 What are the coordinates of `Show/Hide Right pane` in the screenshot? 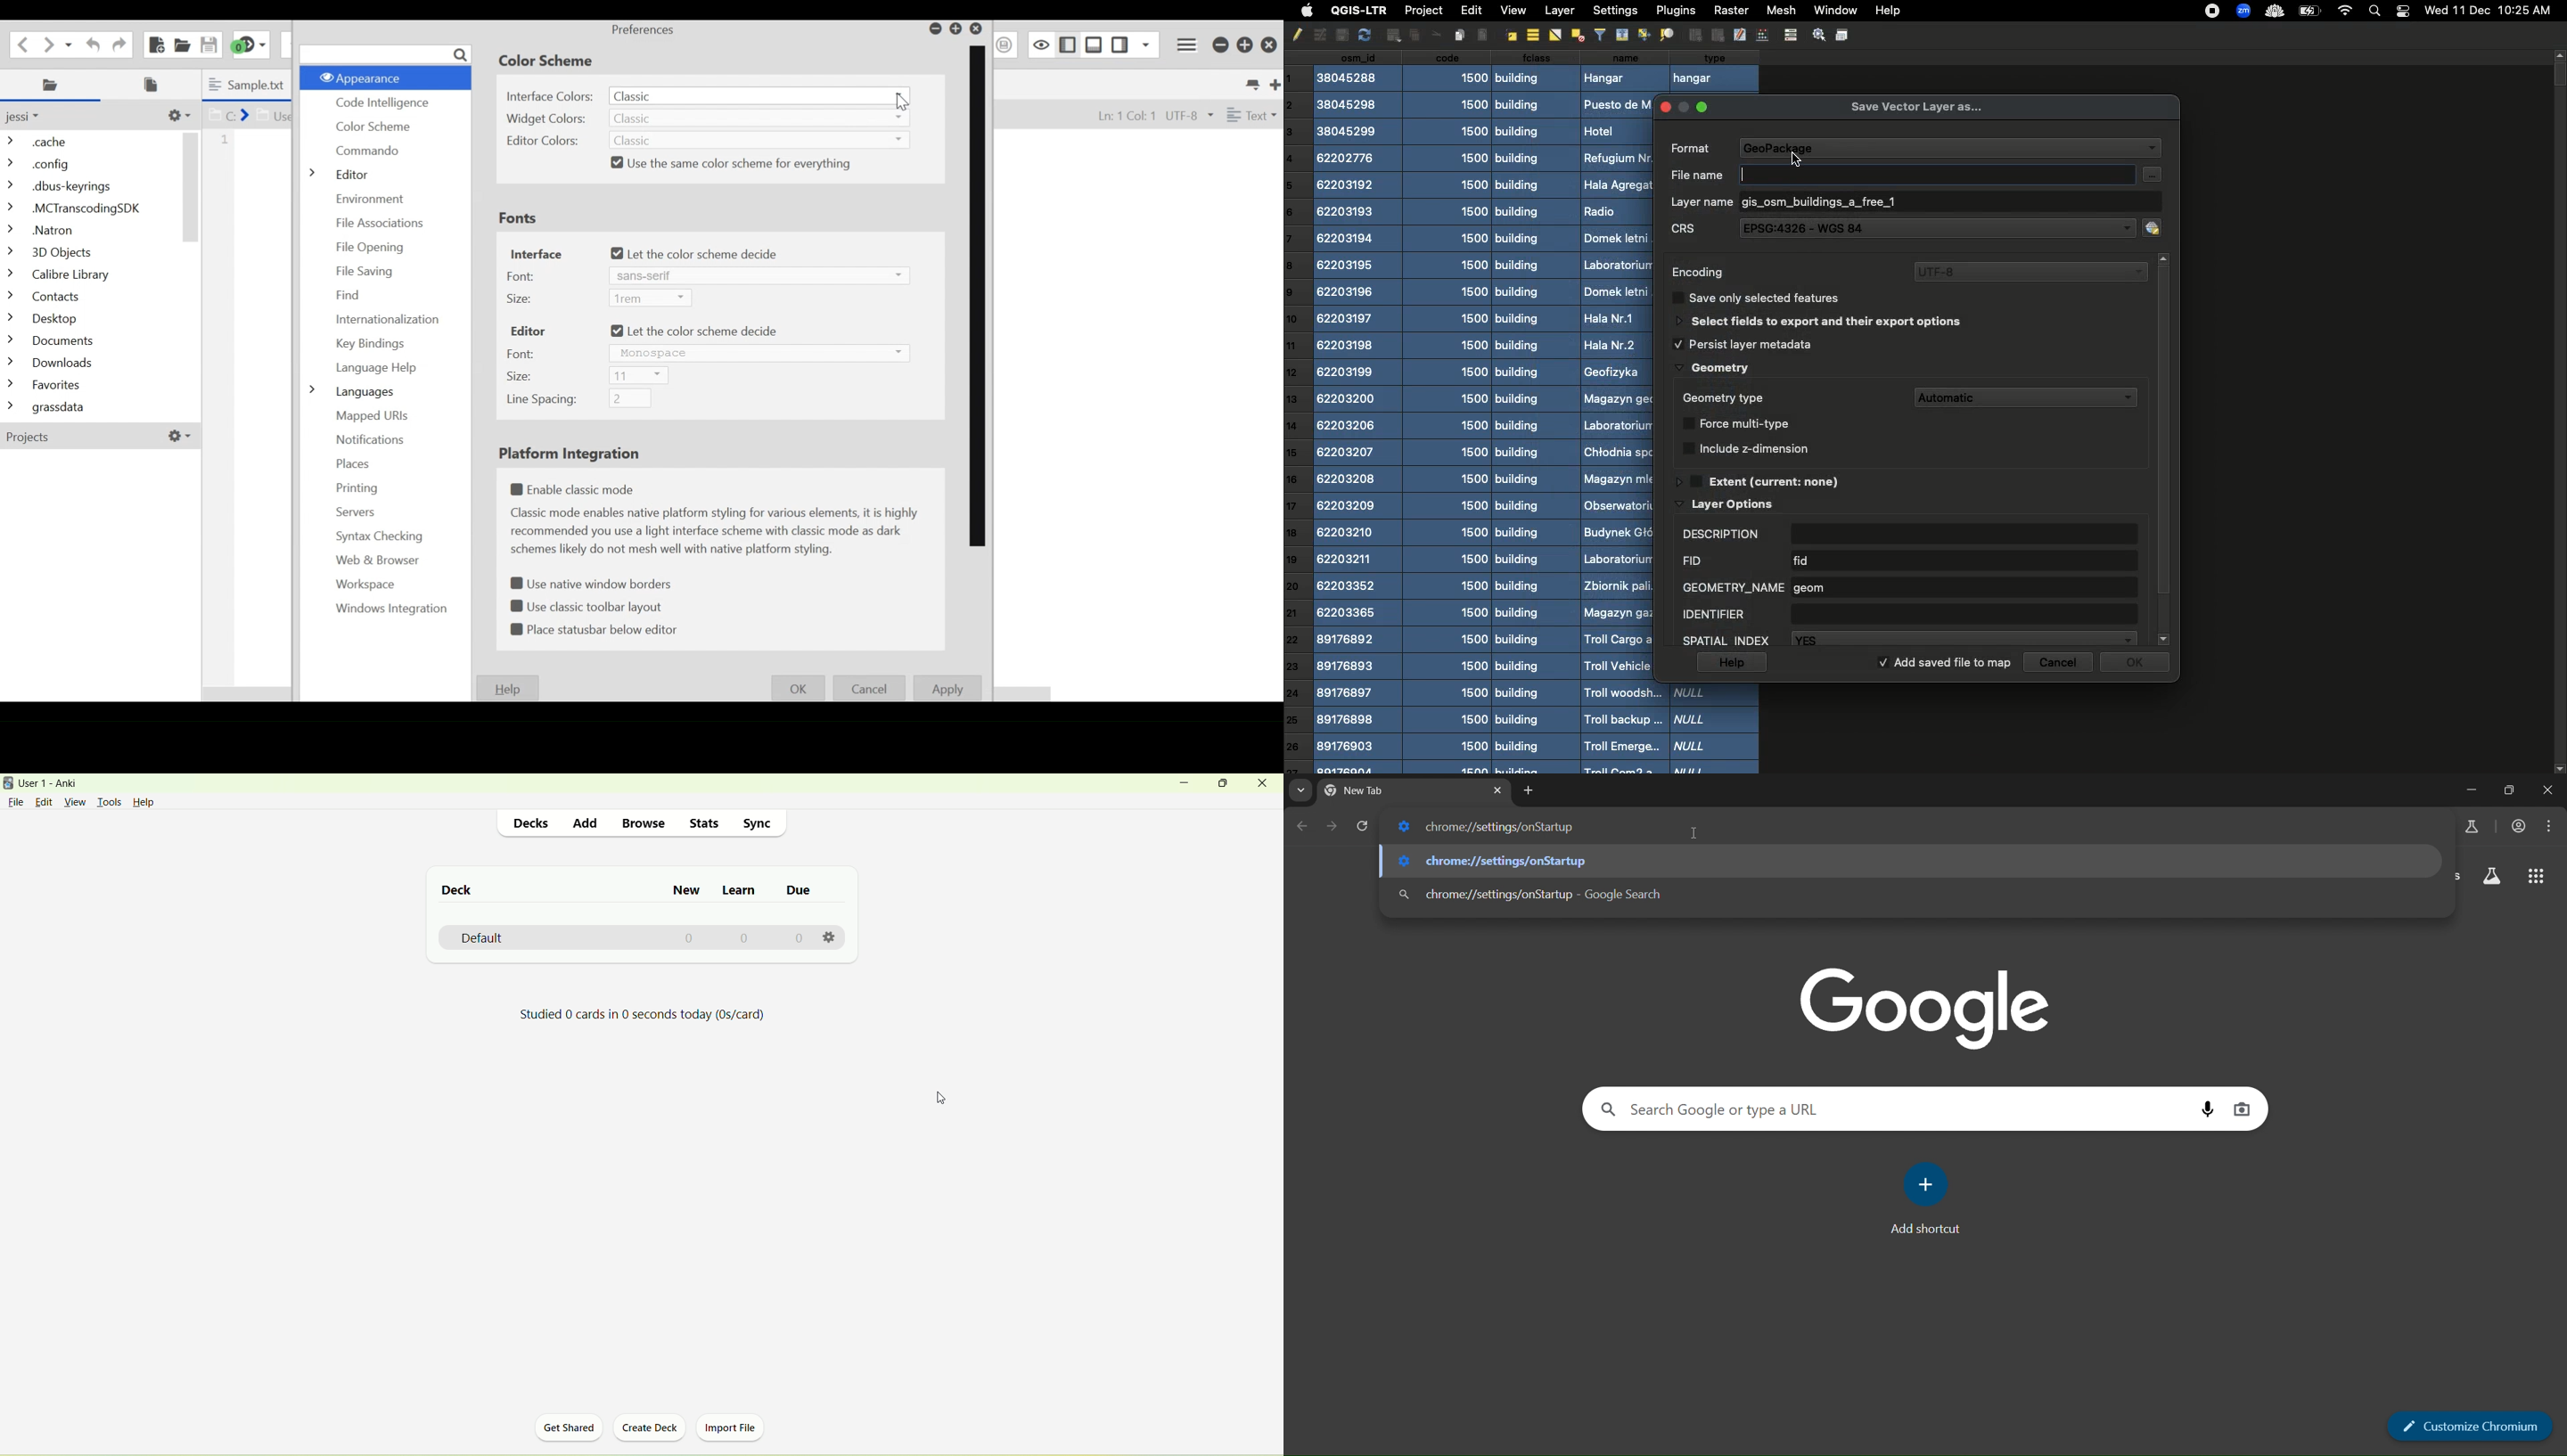 It's located at (1066, 43).